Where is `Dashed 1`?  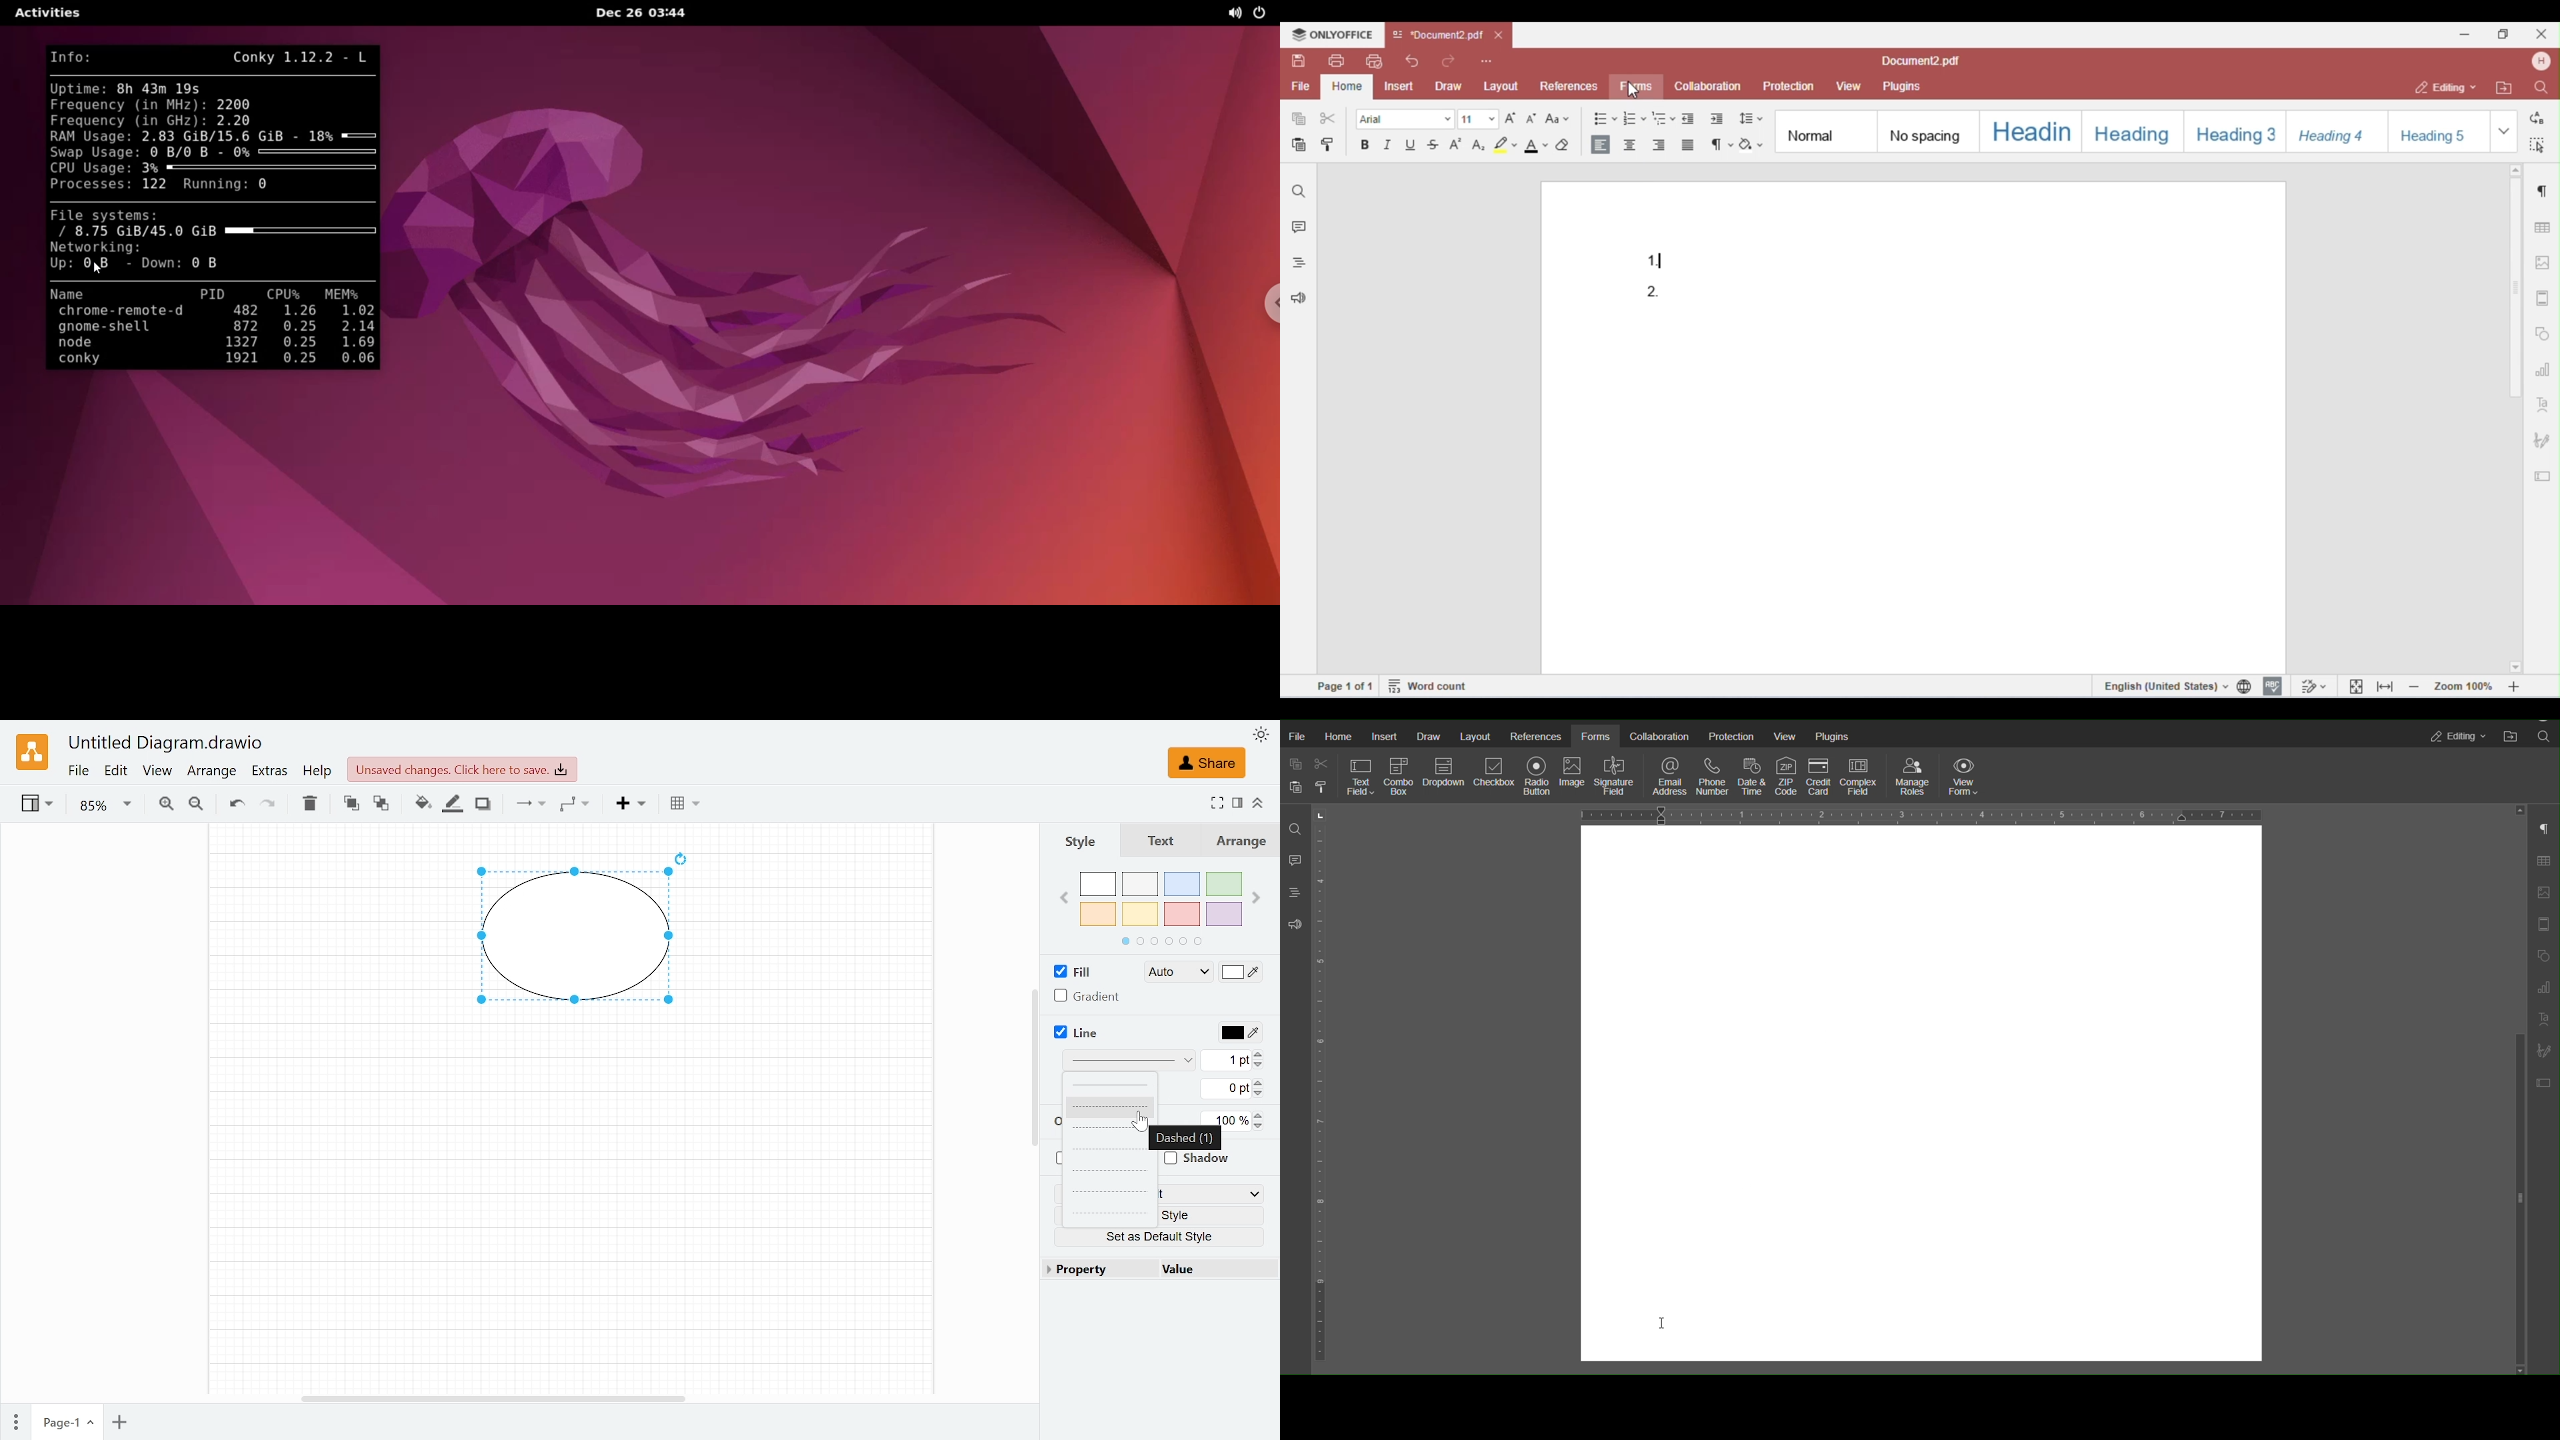
Dashed 1 is located at coordinates (1112, 1106).